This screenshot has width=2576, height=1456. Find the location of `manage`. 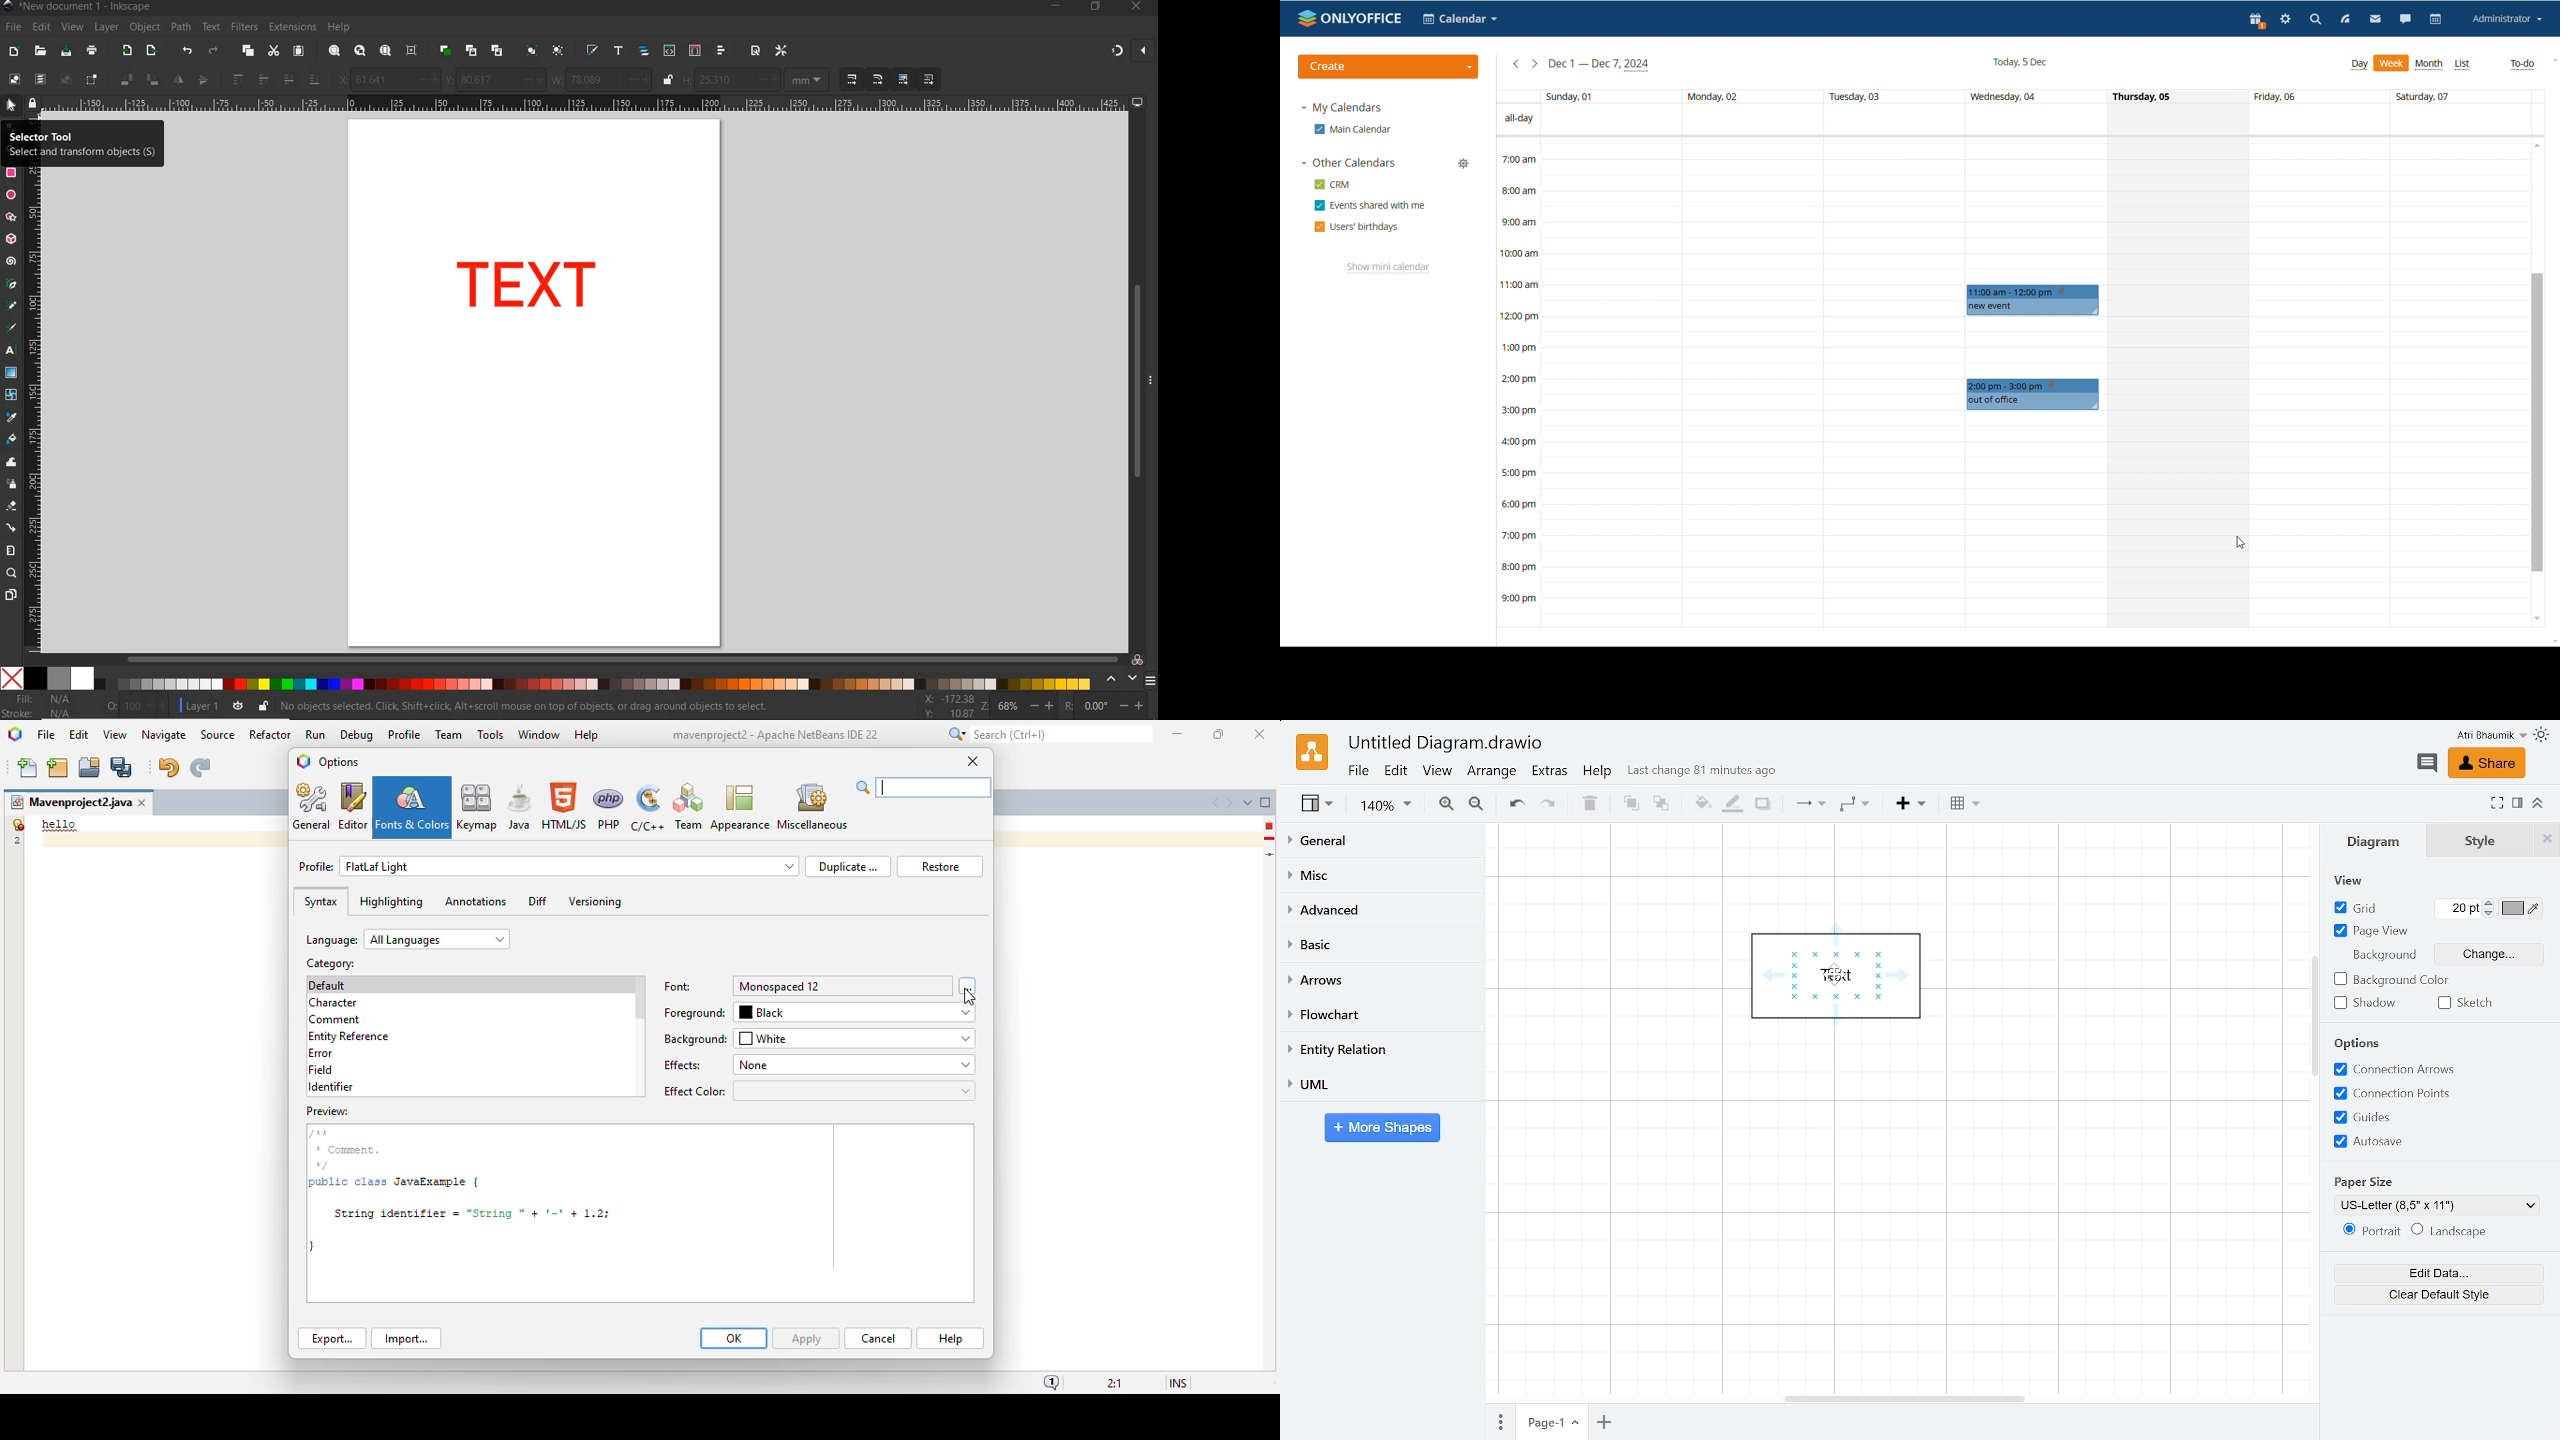

manage is located at coordinates (1467, 163).